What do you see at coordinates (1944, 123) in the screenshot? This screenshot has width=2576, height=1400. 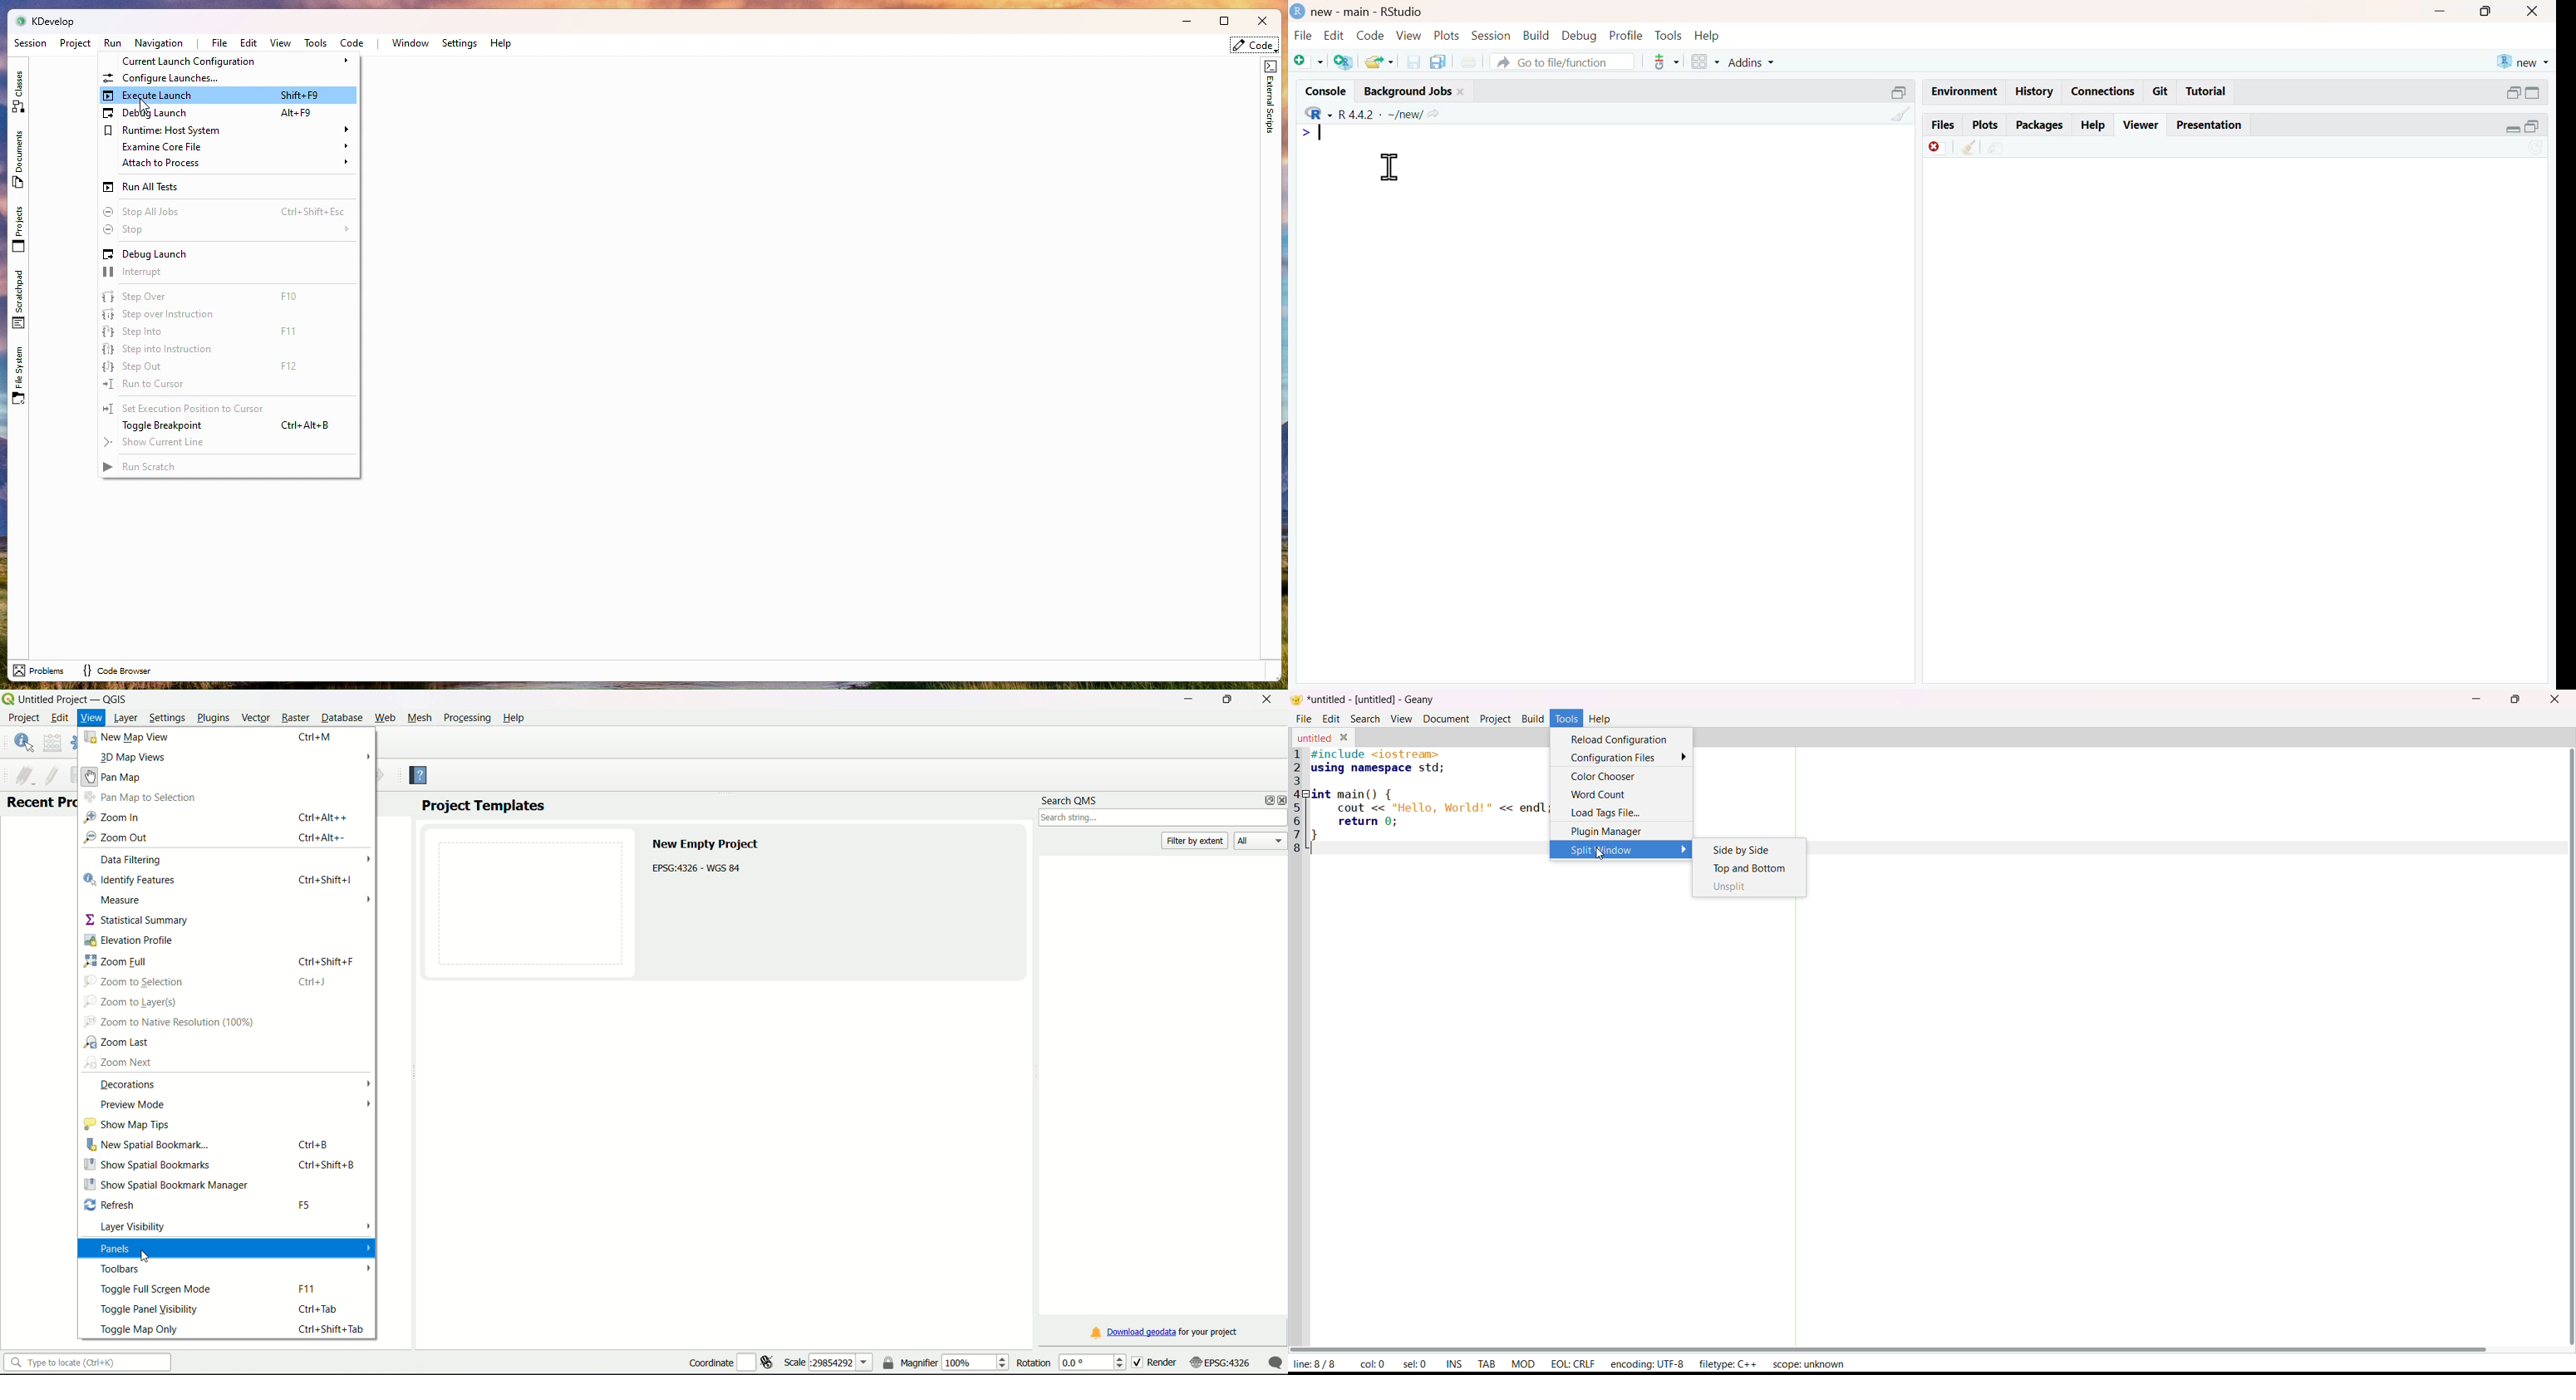 I see `files` at bounding box center [1944, 123].